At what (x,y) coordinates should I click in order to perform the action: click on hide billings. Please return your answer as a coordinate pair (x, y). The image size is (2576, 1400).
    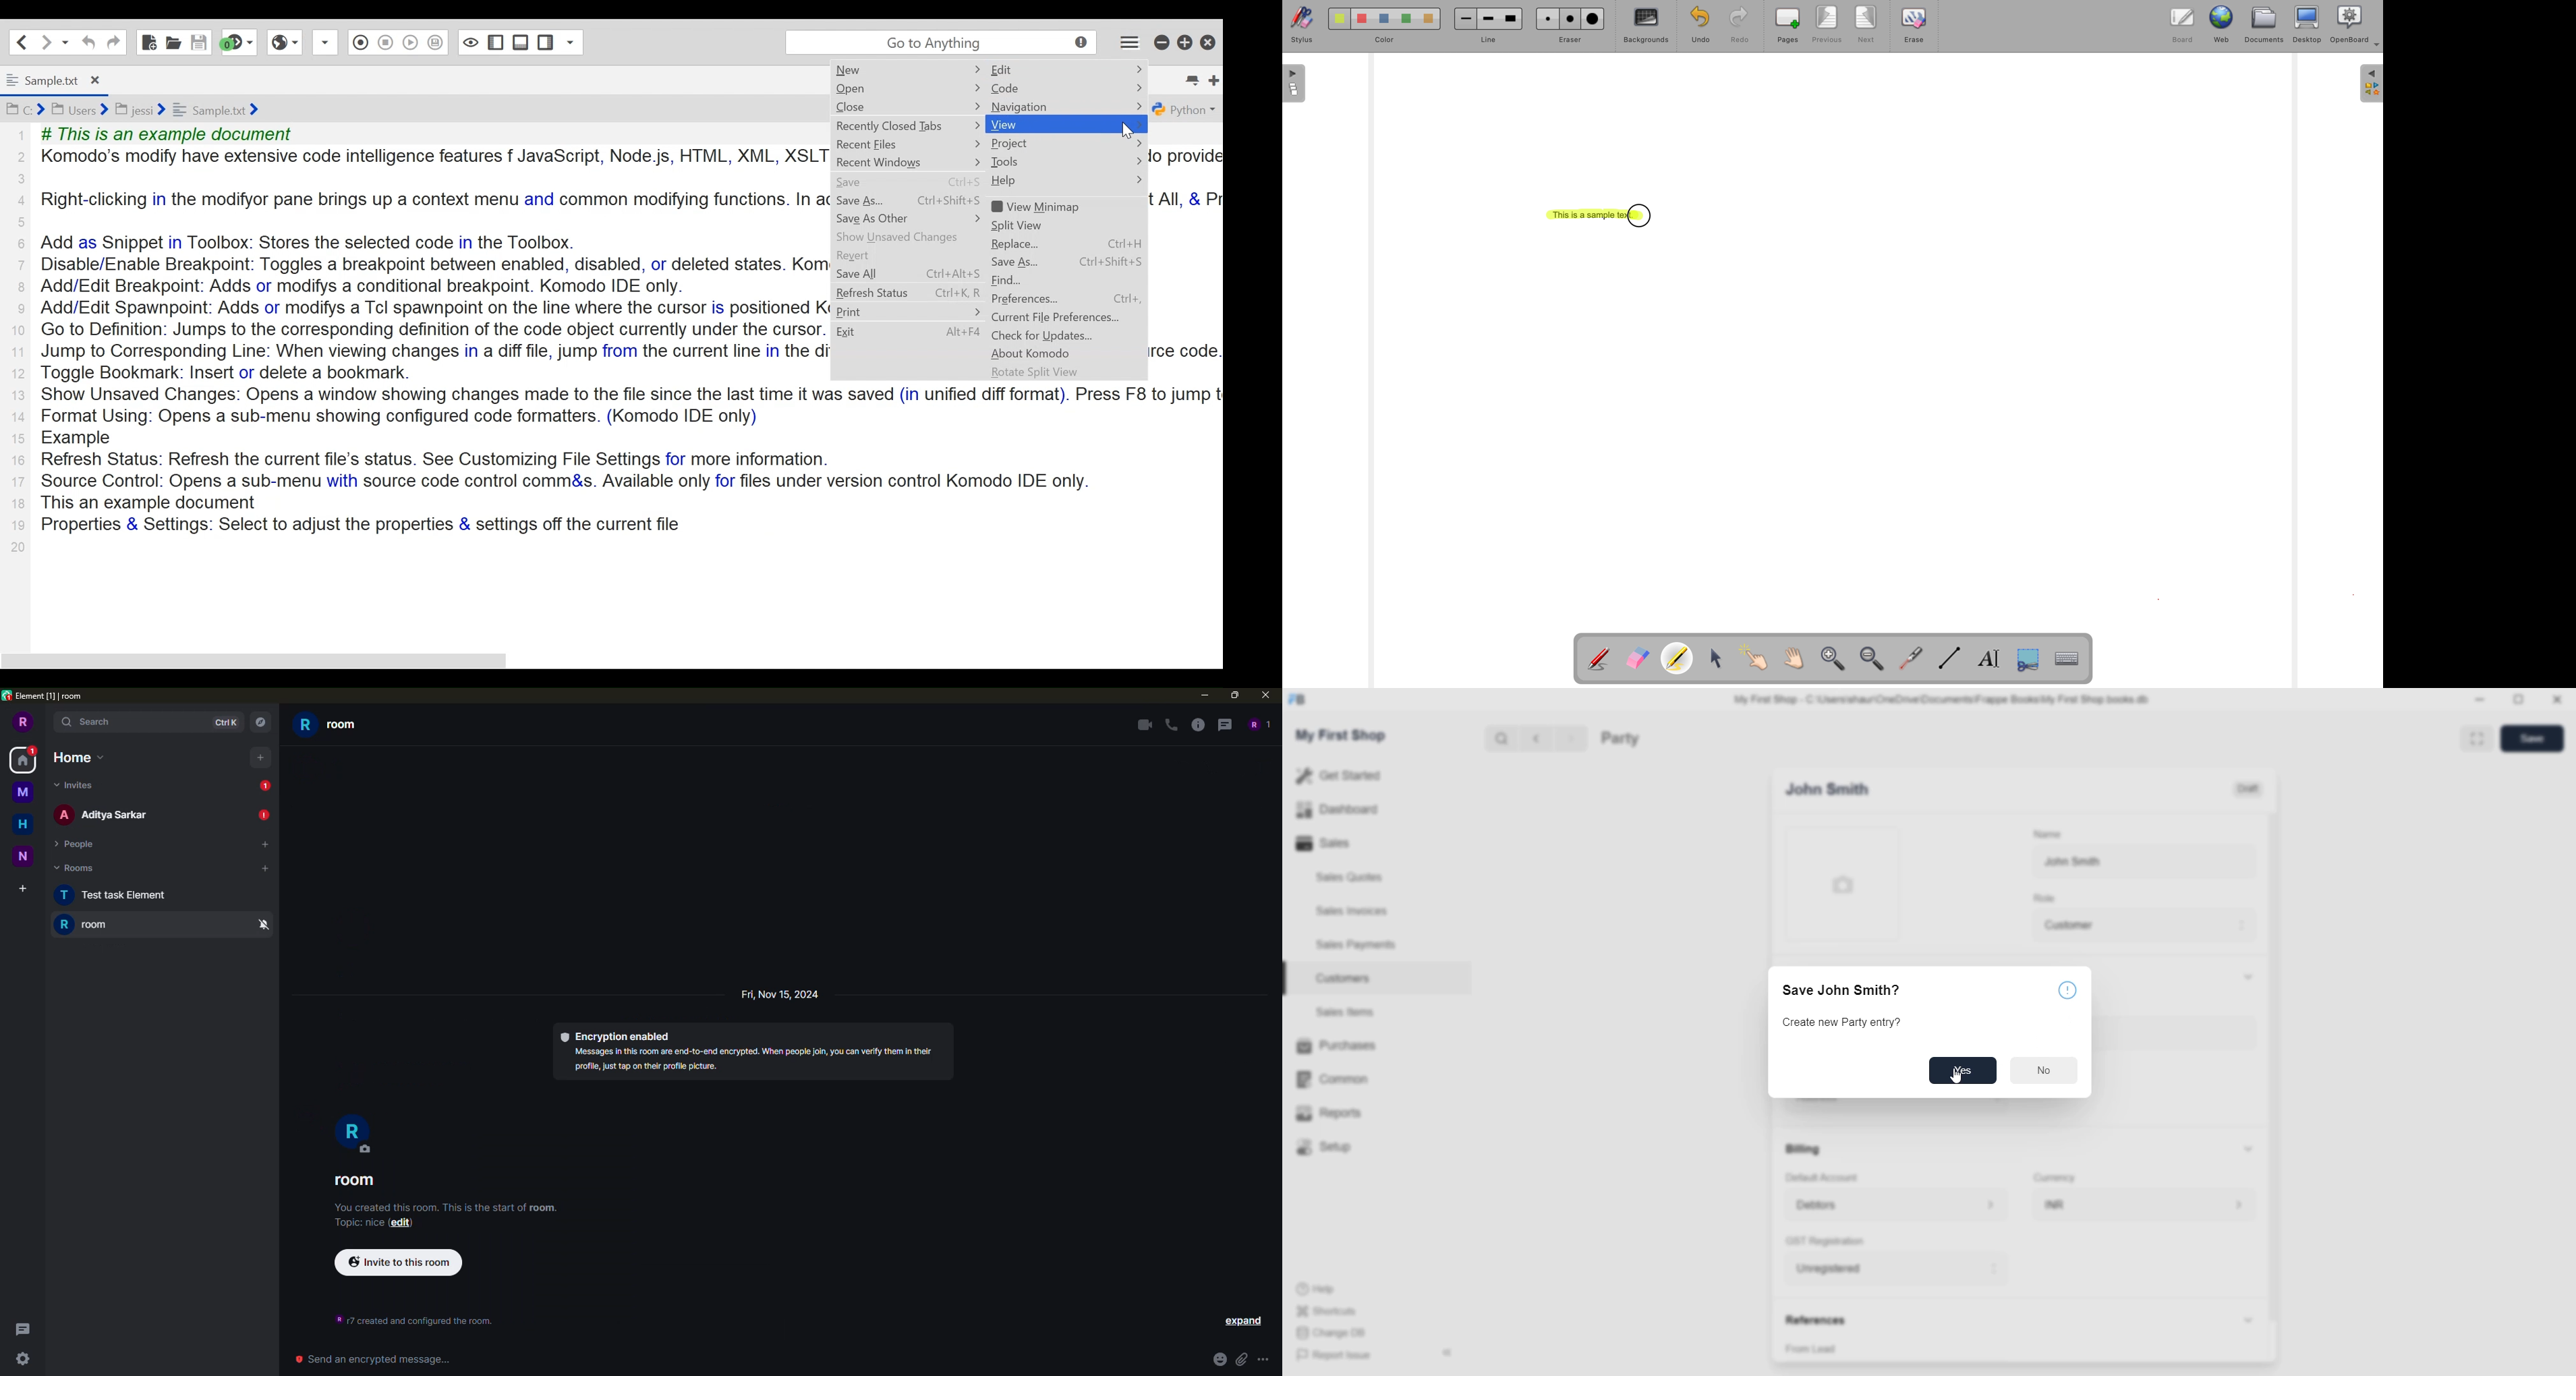
    Looking at the image, I should click on (2248, 1149).